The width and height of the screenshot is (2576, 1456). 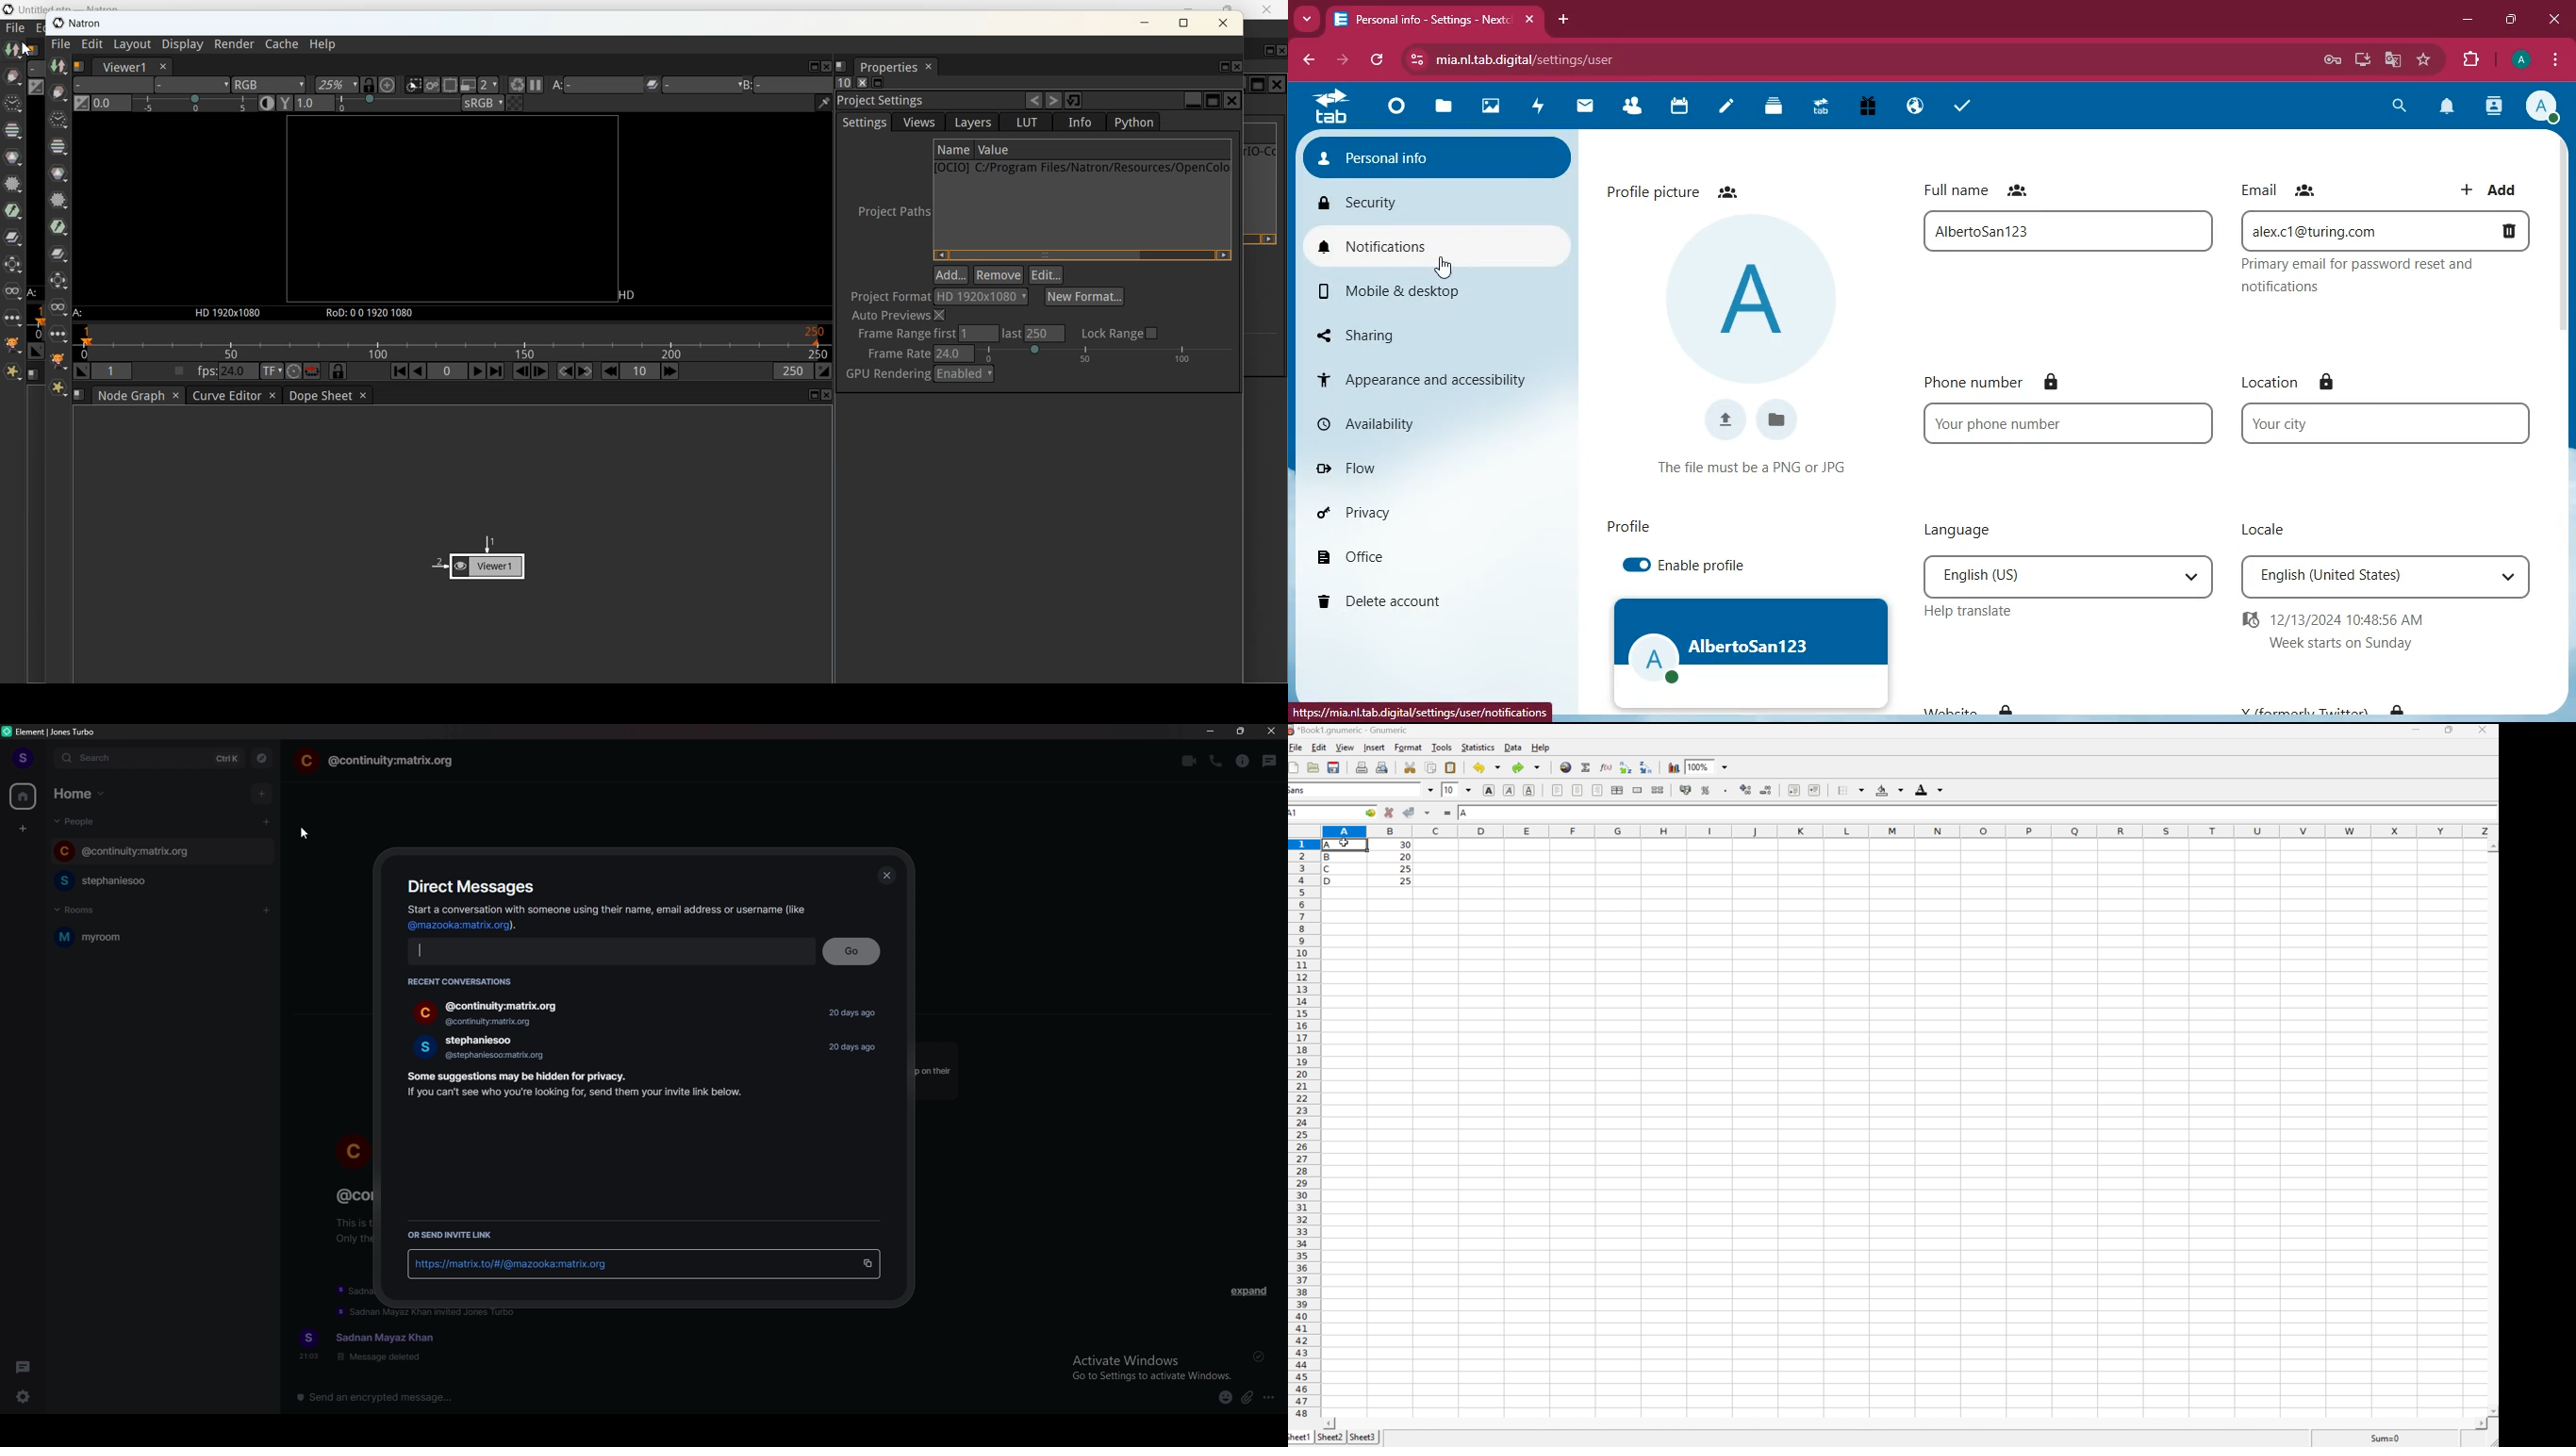 I want to click on resize, so click(x=1242, y=731).